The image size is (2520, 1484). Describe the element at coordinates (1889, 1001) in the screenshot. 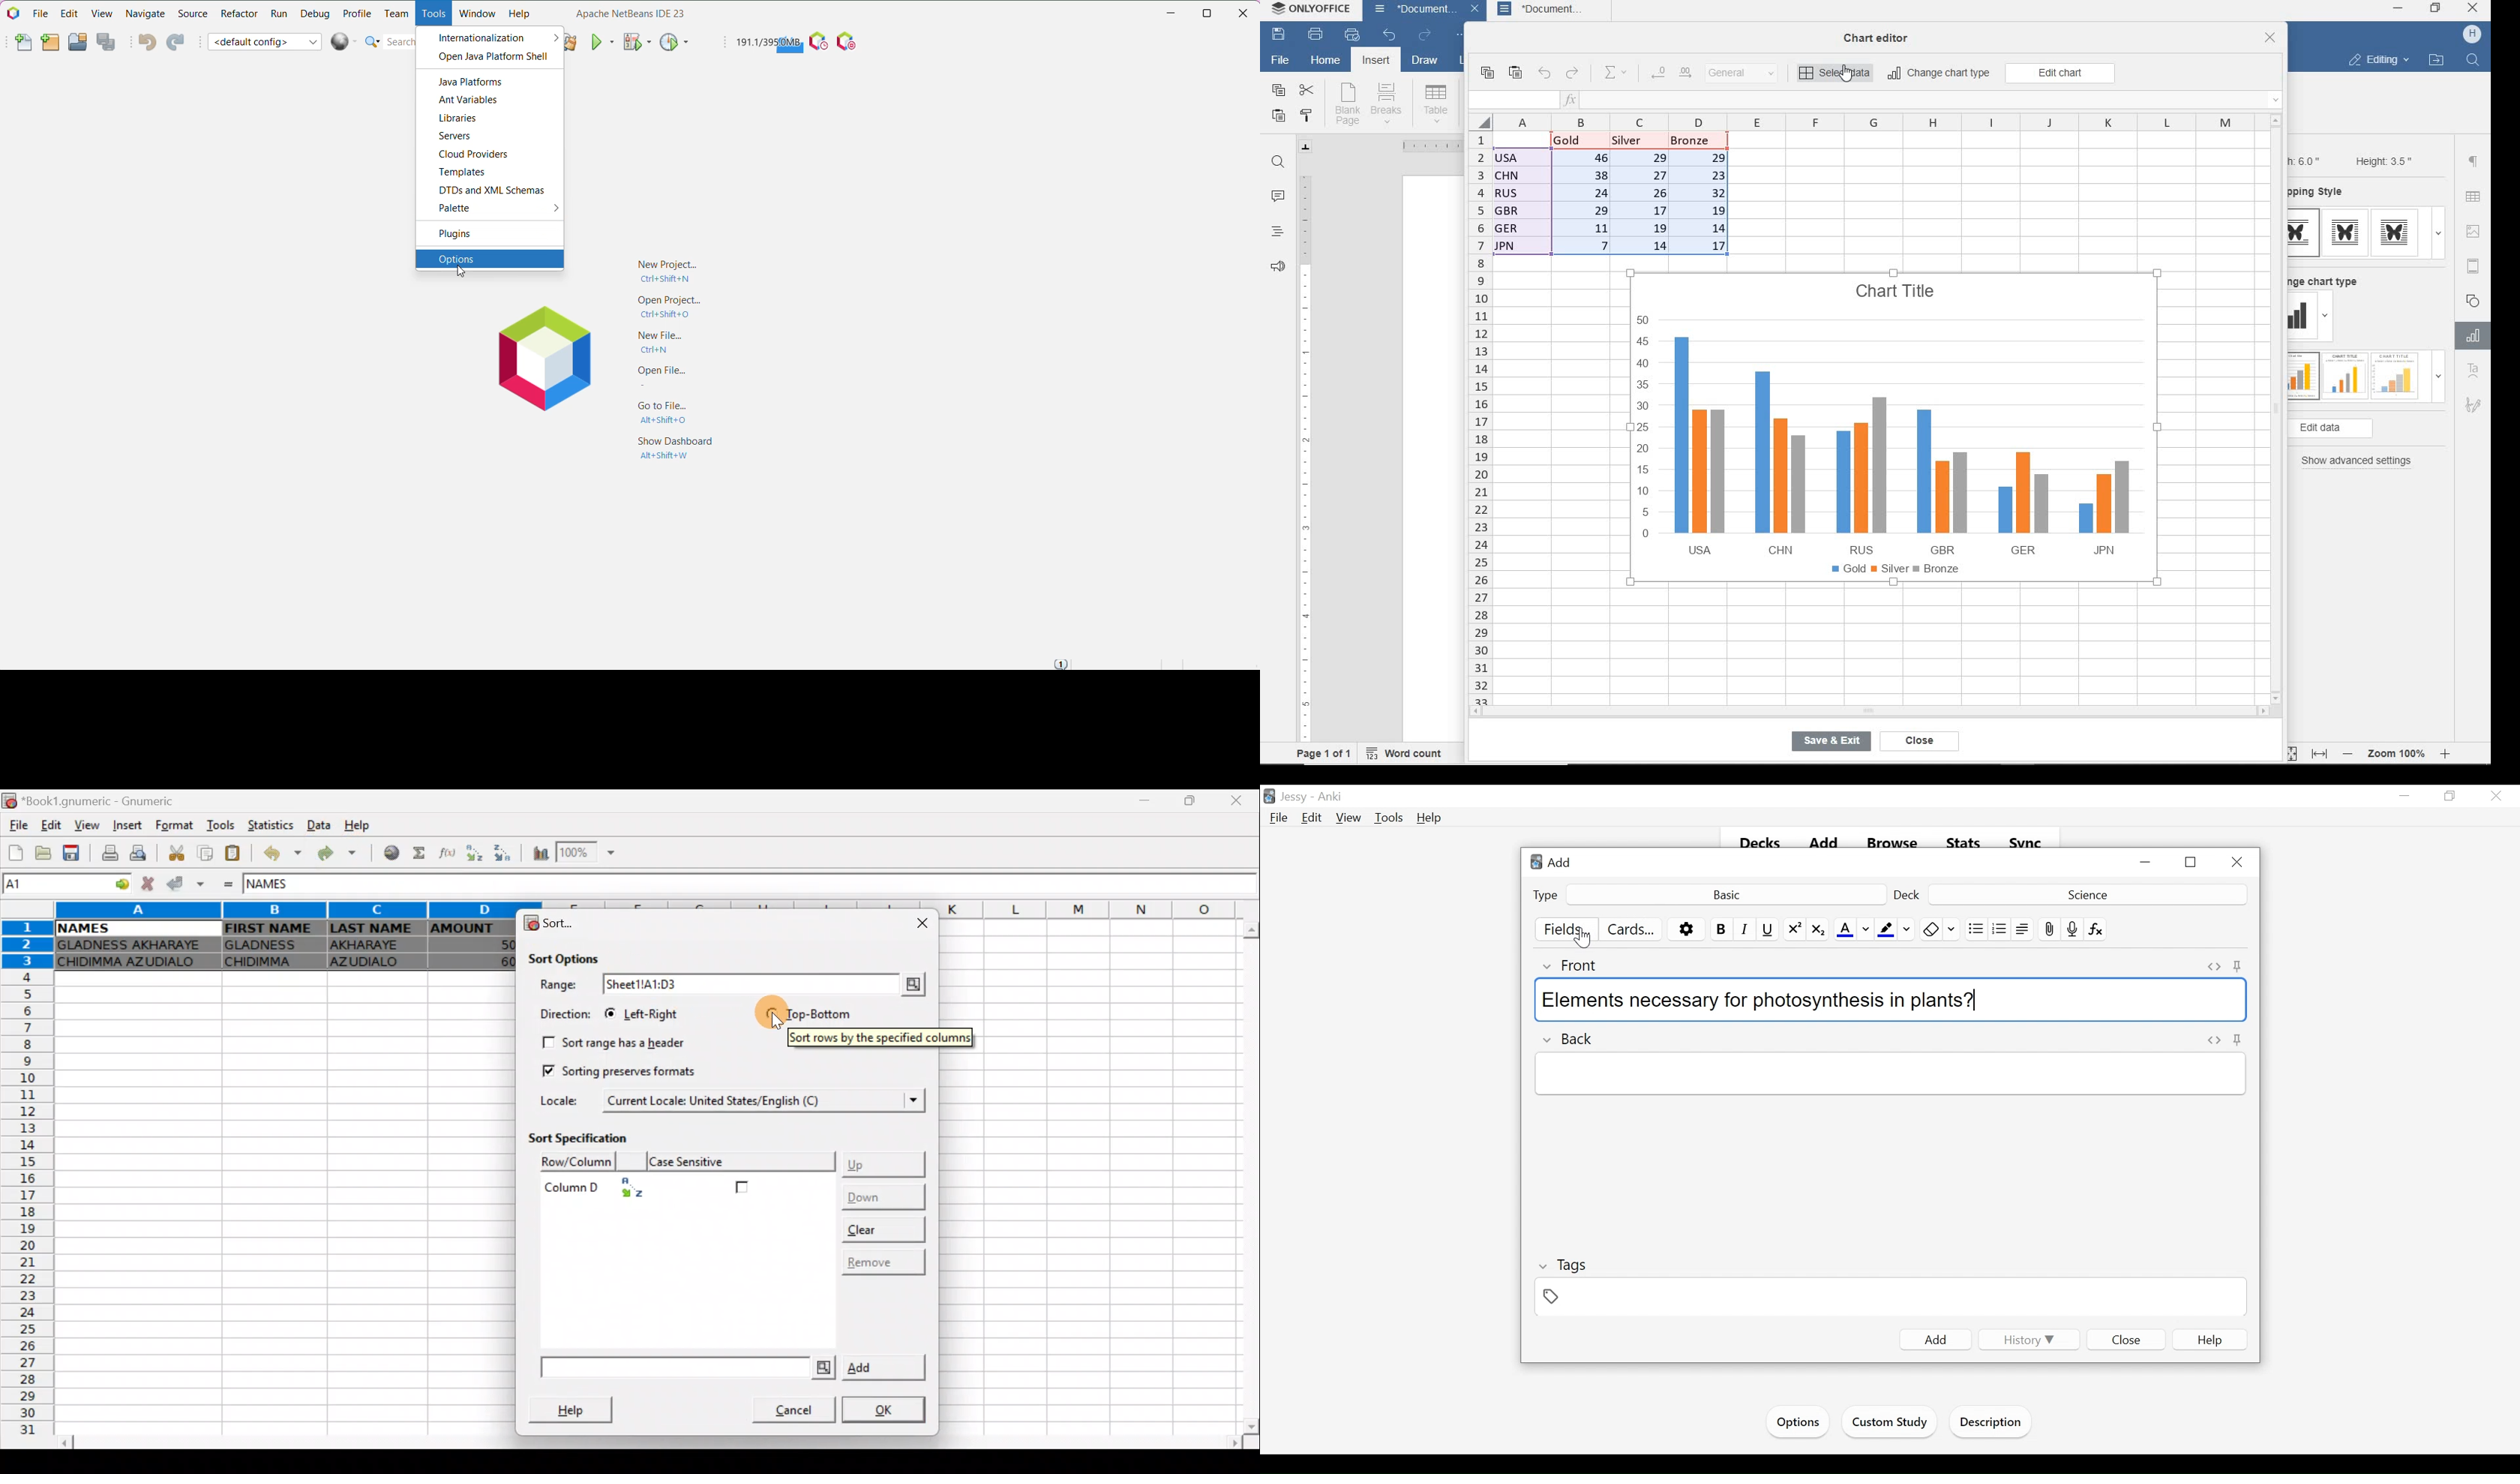

I see `Elements necessary for photosynthesis in plants?` at that location.